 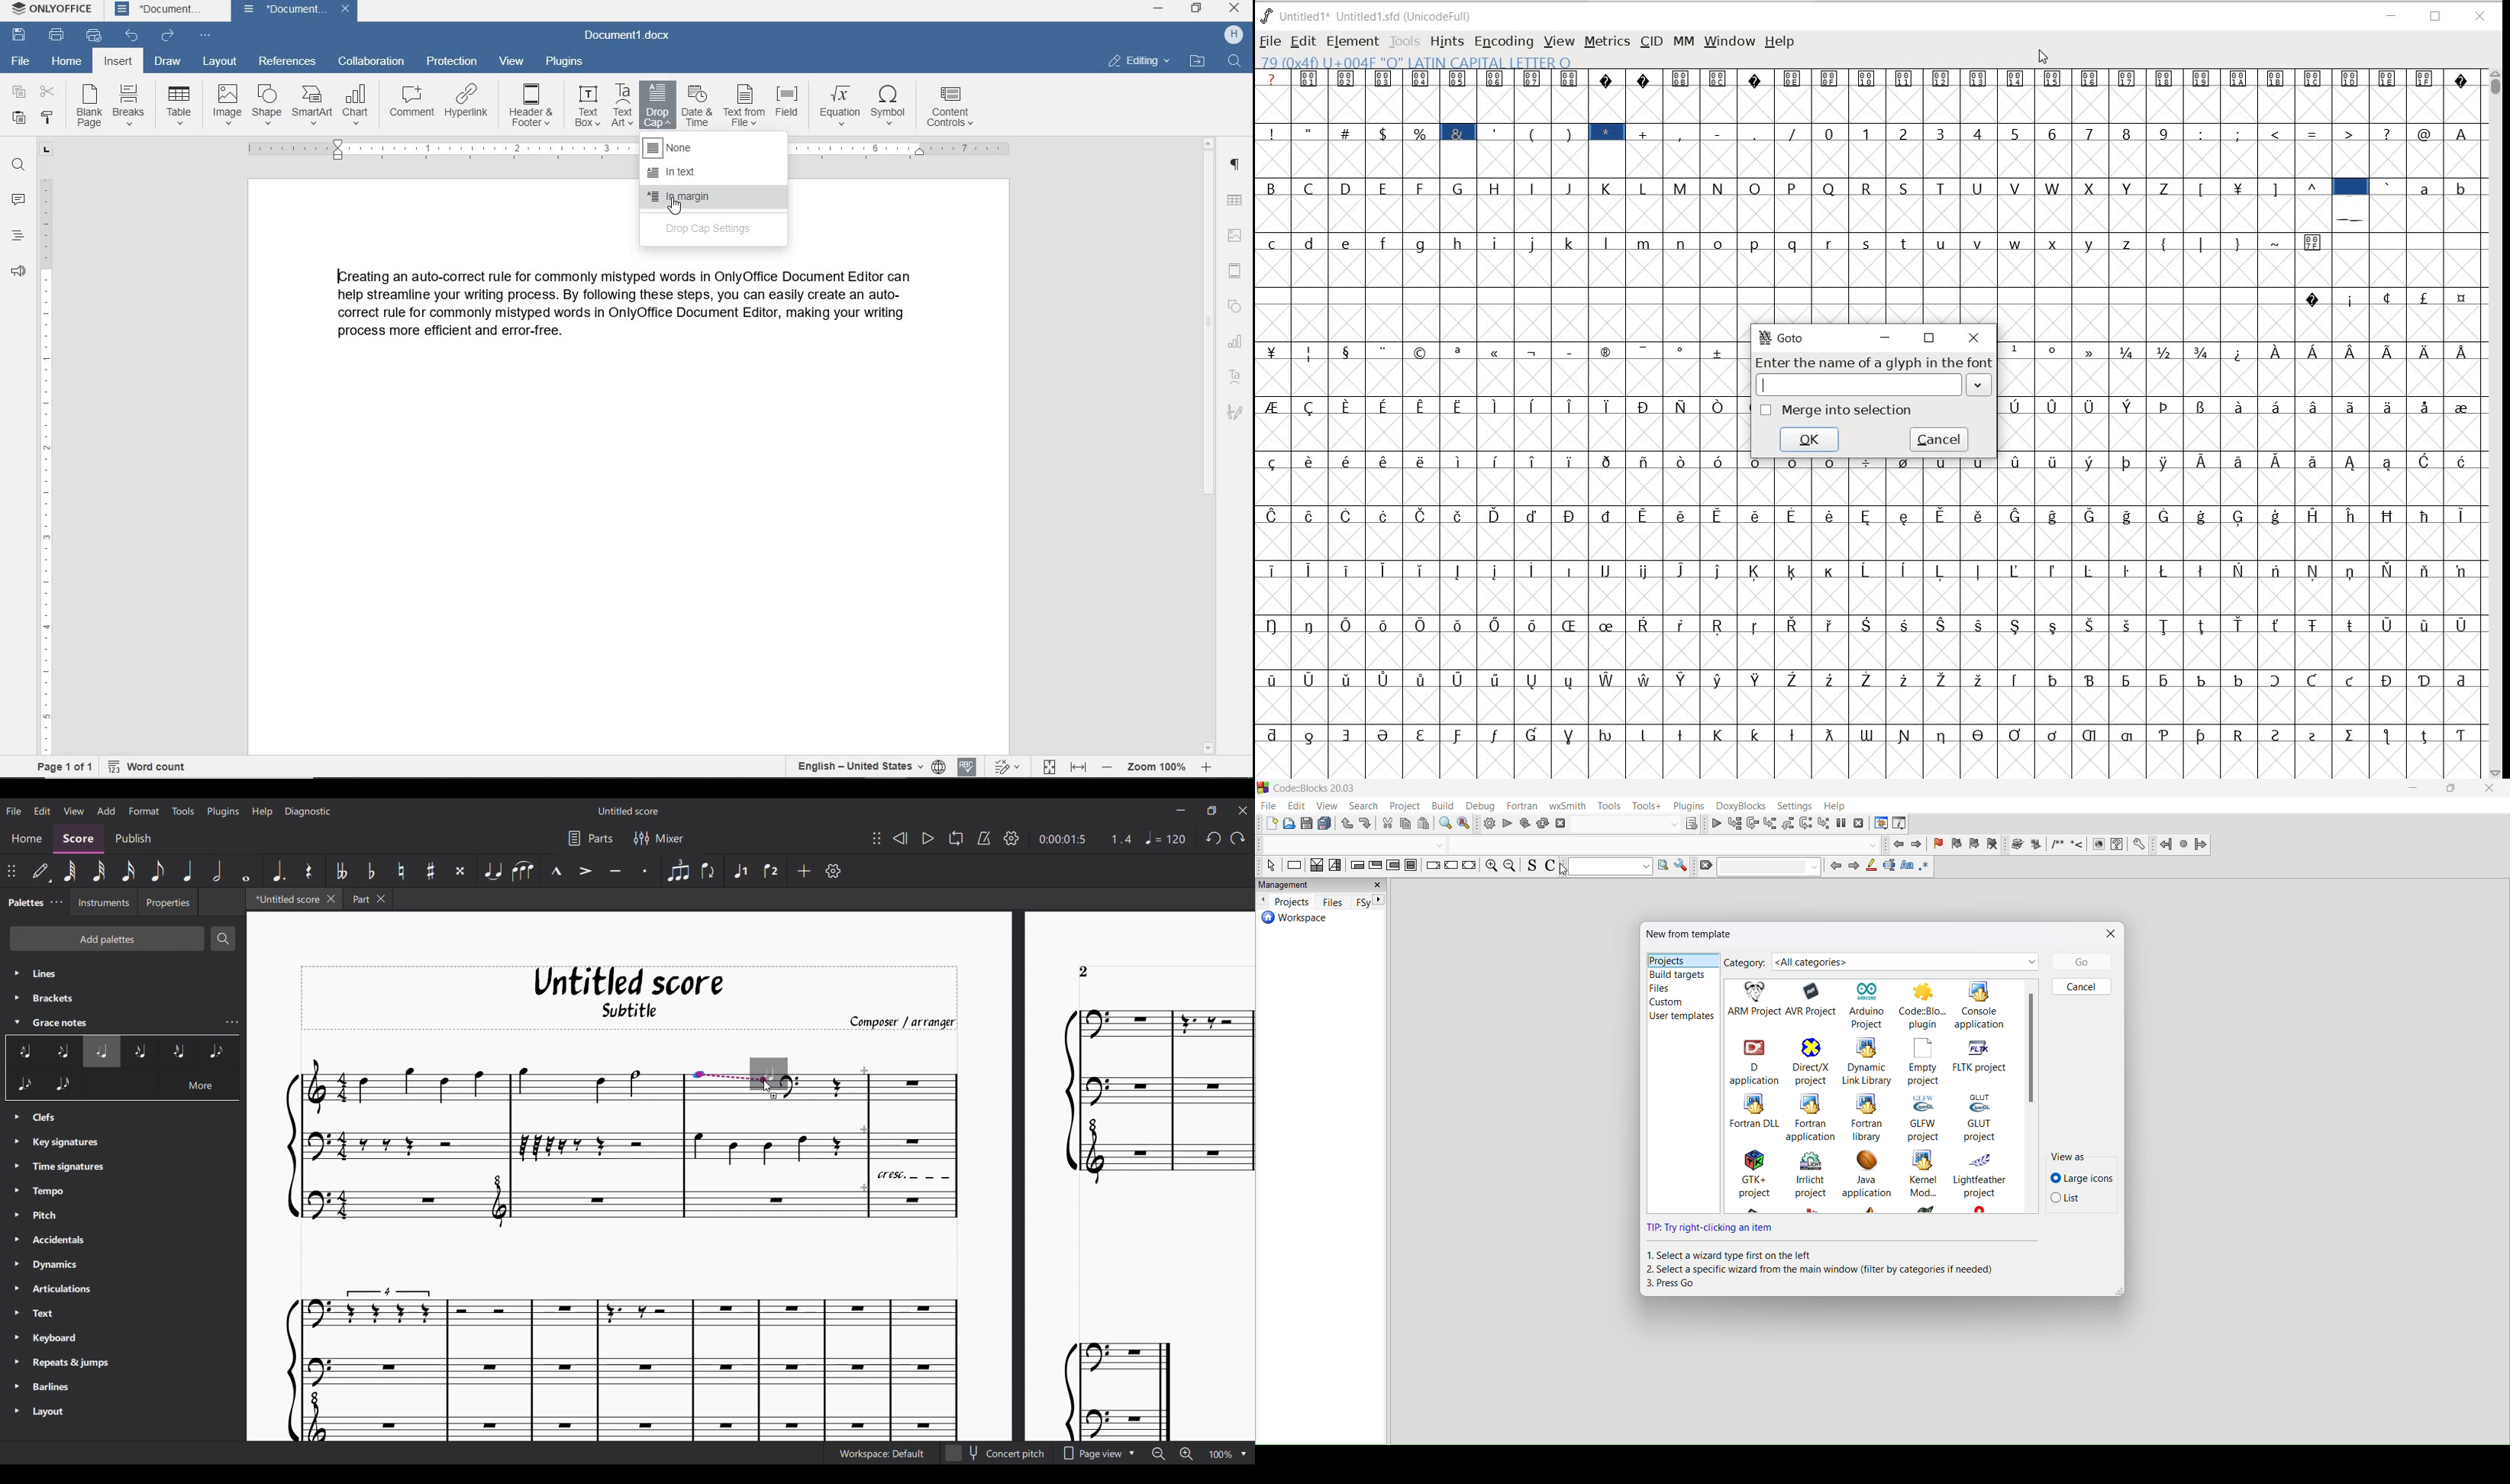 What do you see at coordinates (838, 107) in the screenshot?
I see `equation` at bounding box center [838, 107].